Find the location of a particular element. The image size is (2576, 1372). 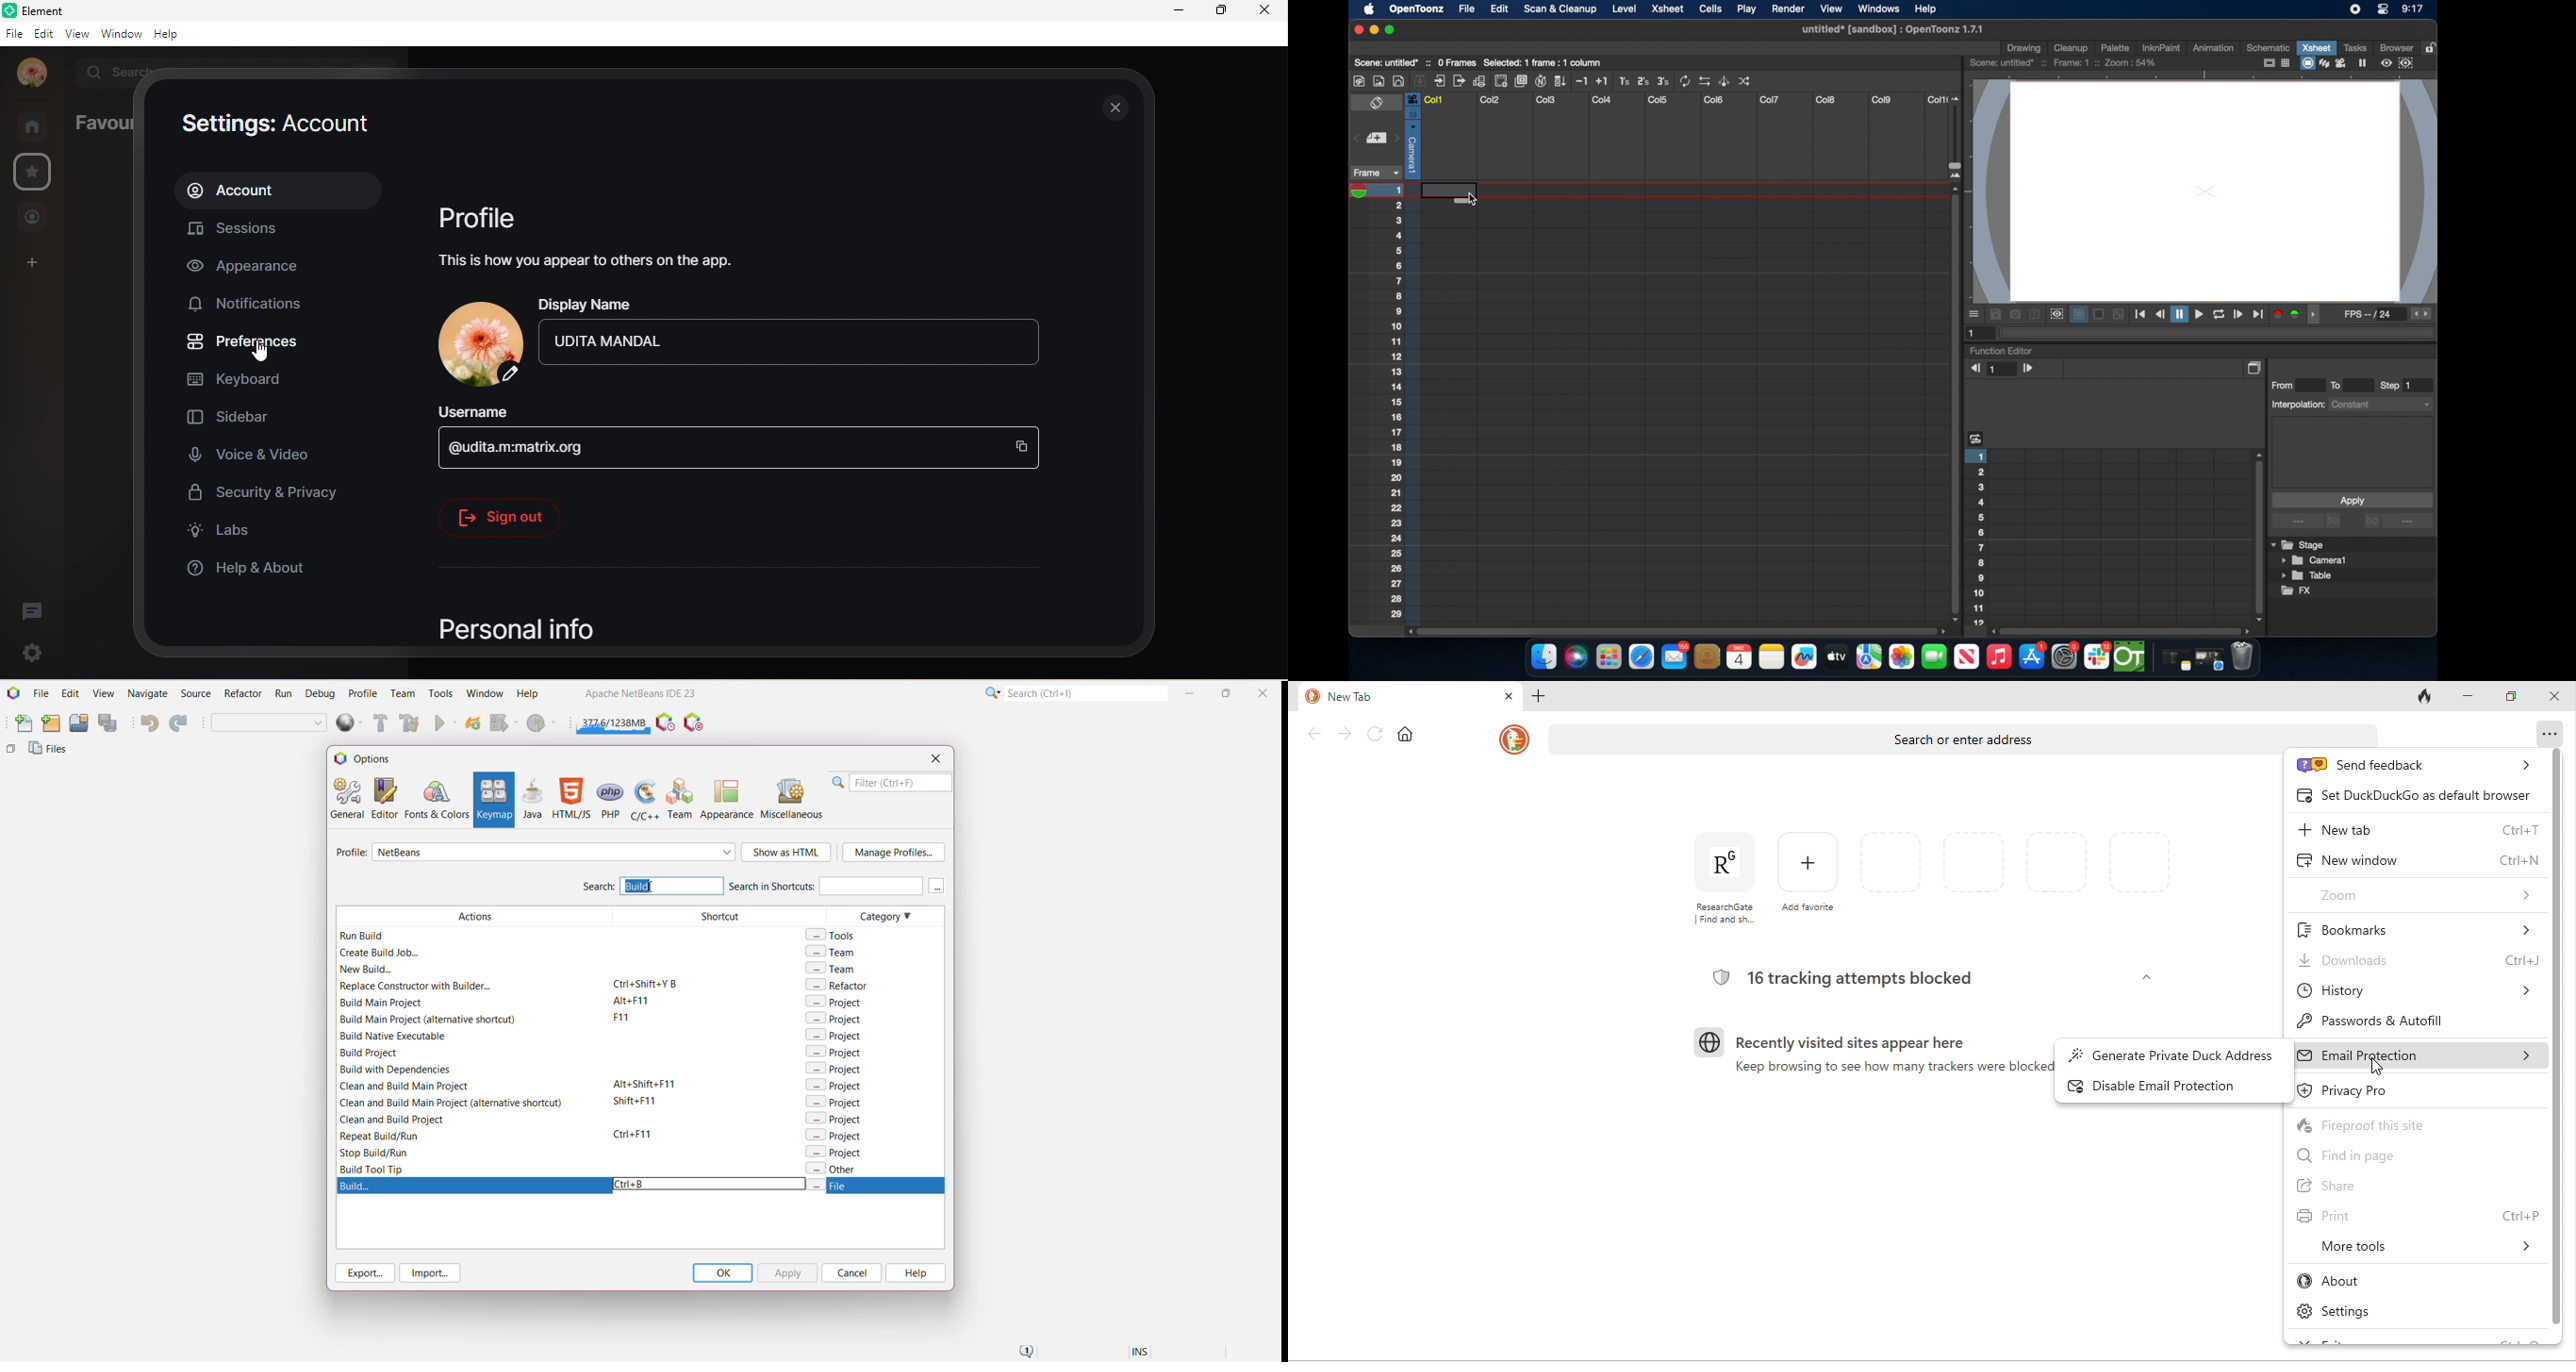

back is located at coordinates (1313, 734).